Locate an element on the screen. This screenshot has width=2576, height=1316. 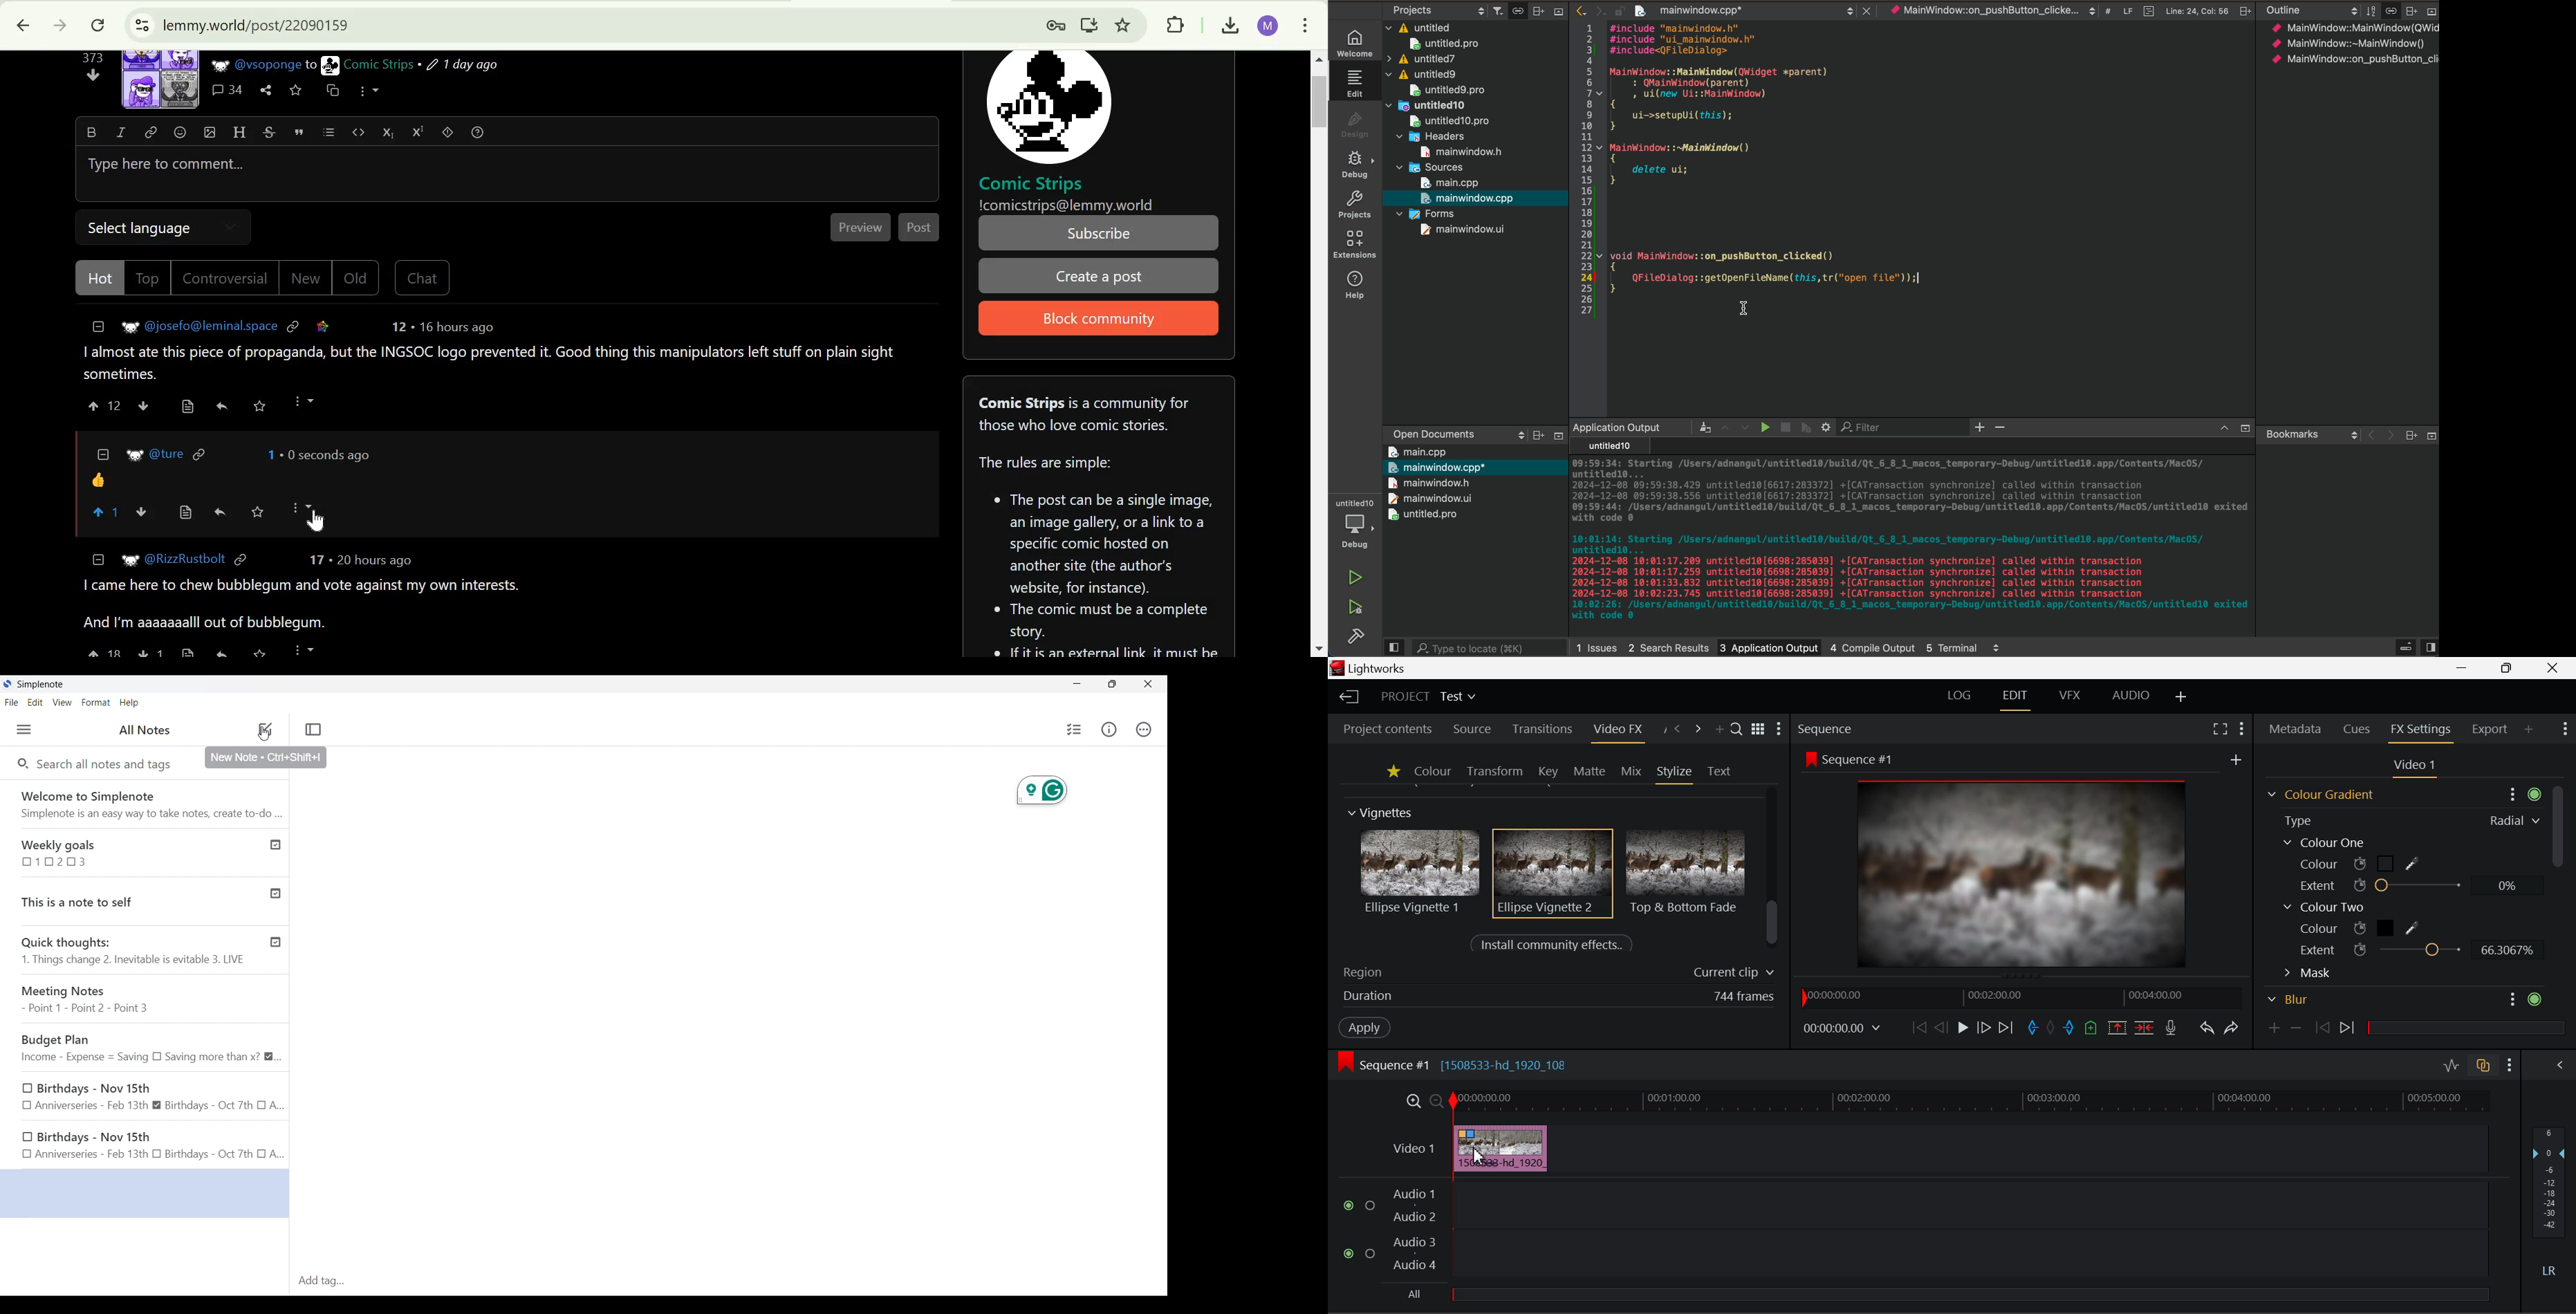
cursor is located at coordinates (1484, 1146).